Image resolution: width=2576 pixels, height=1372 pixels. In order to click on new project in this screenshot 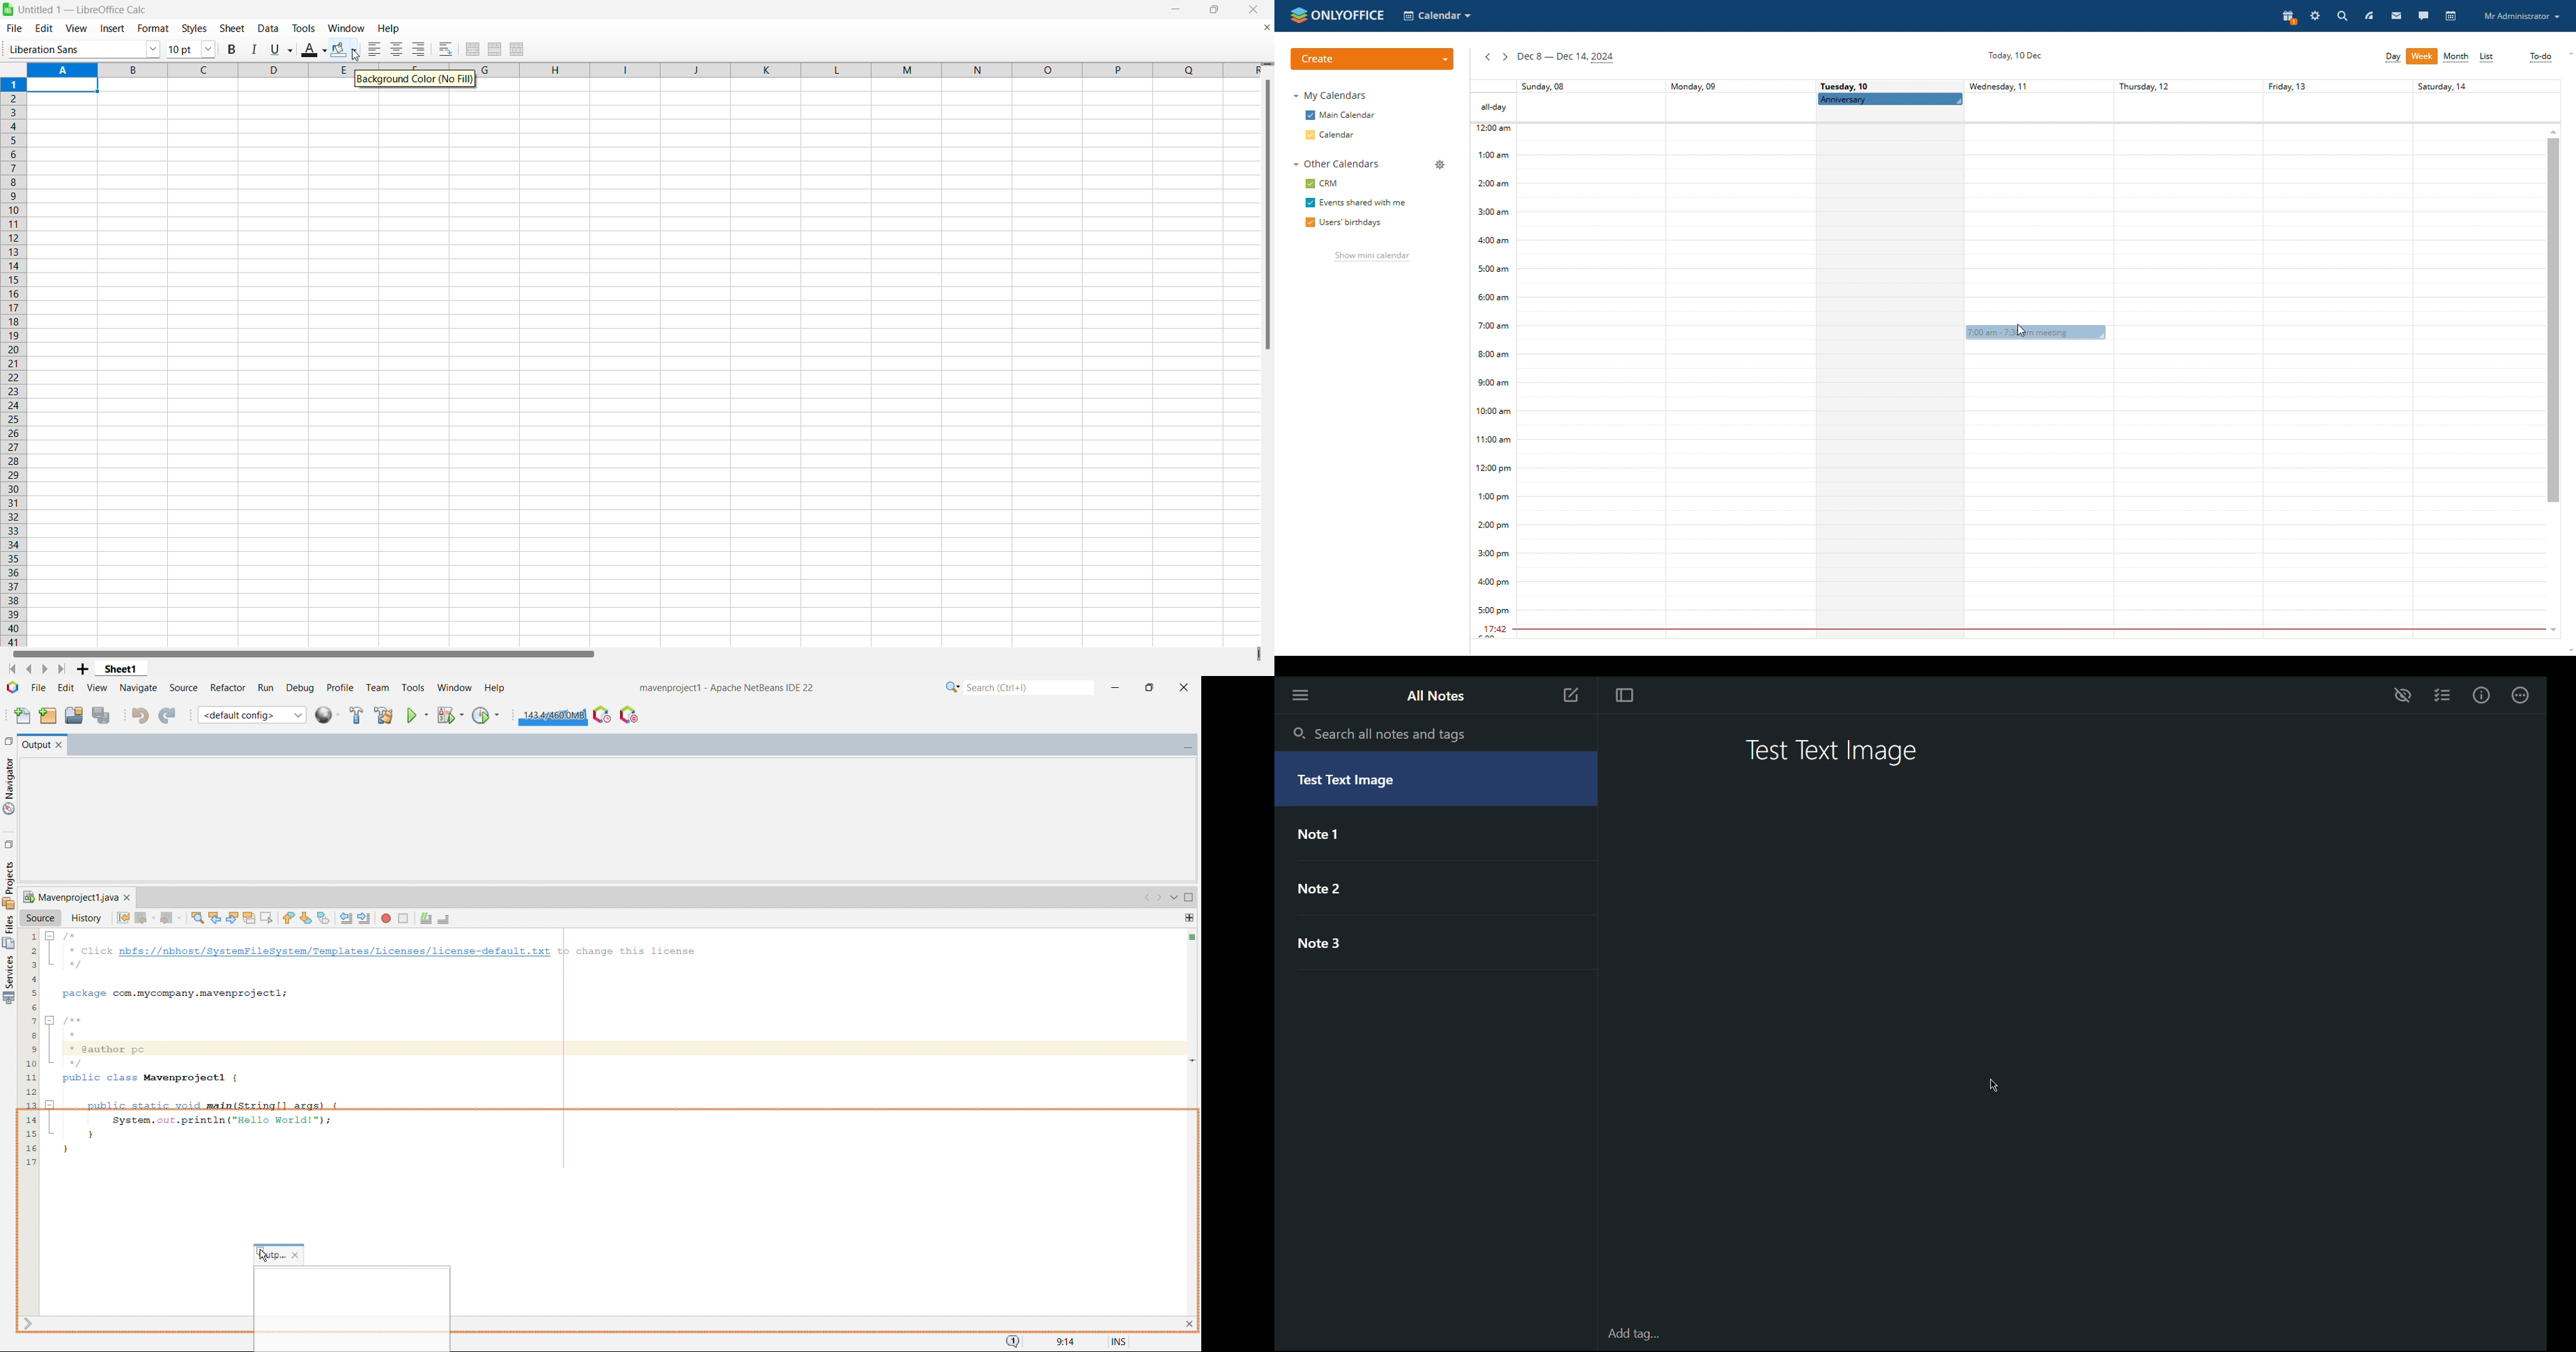, I will do `click(48, 715)`.